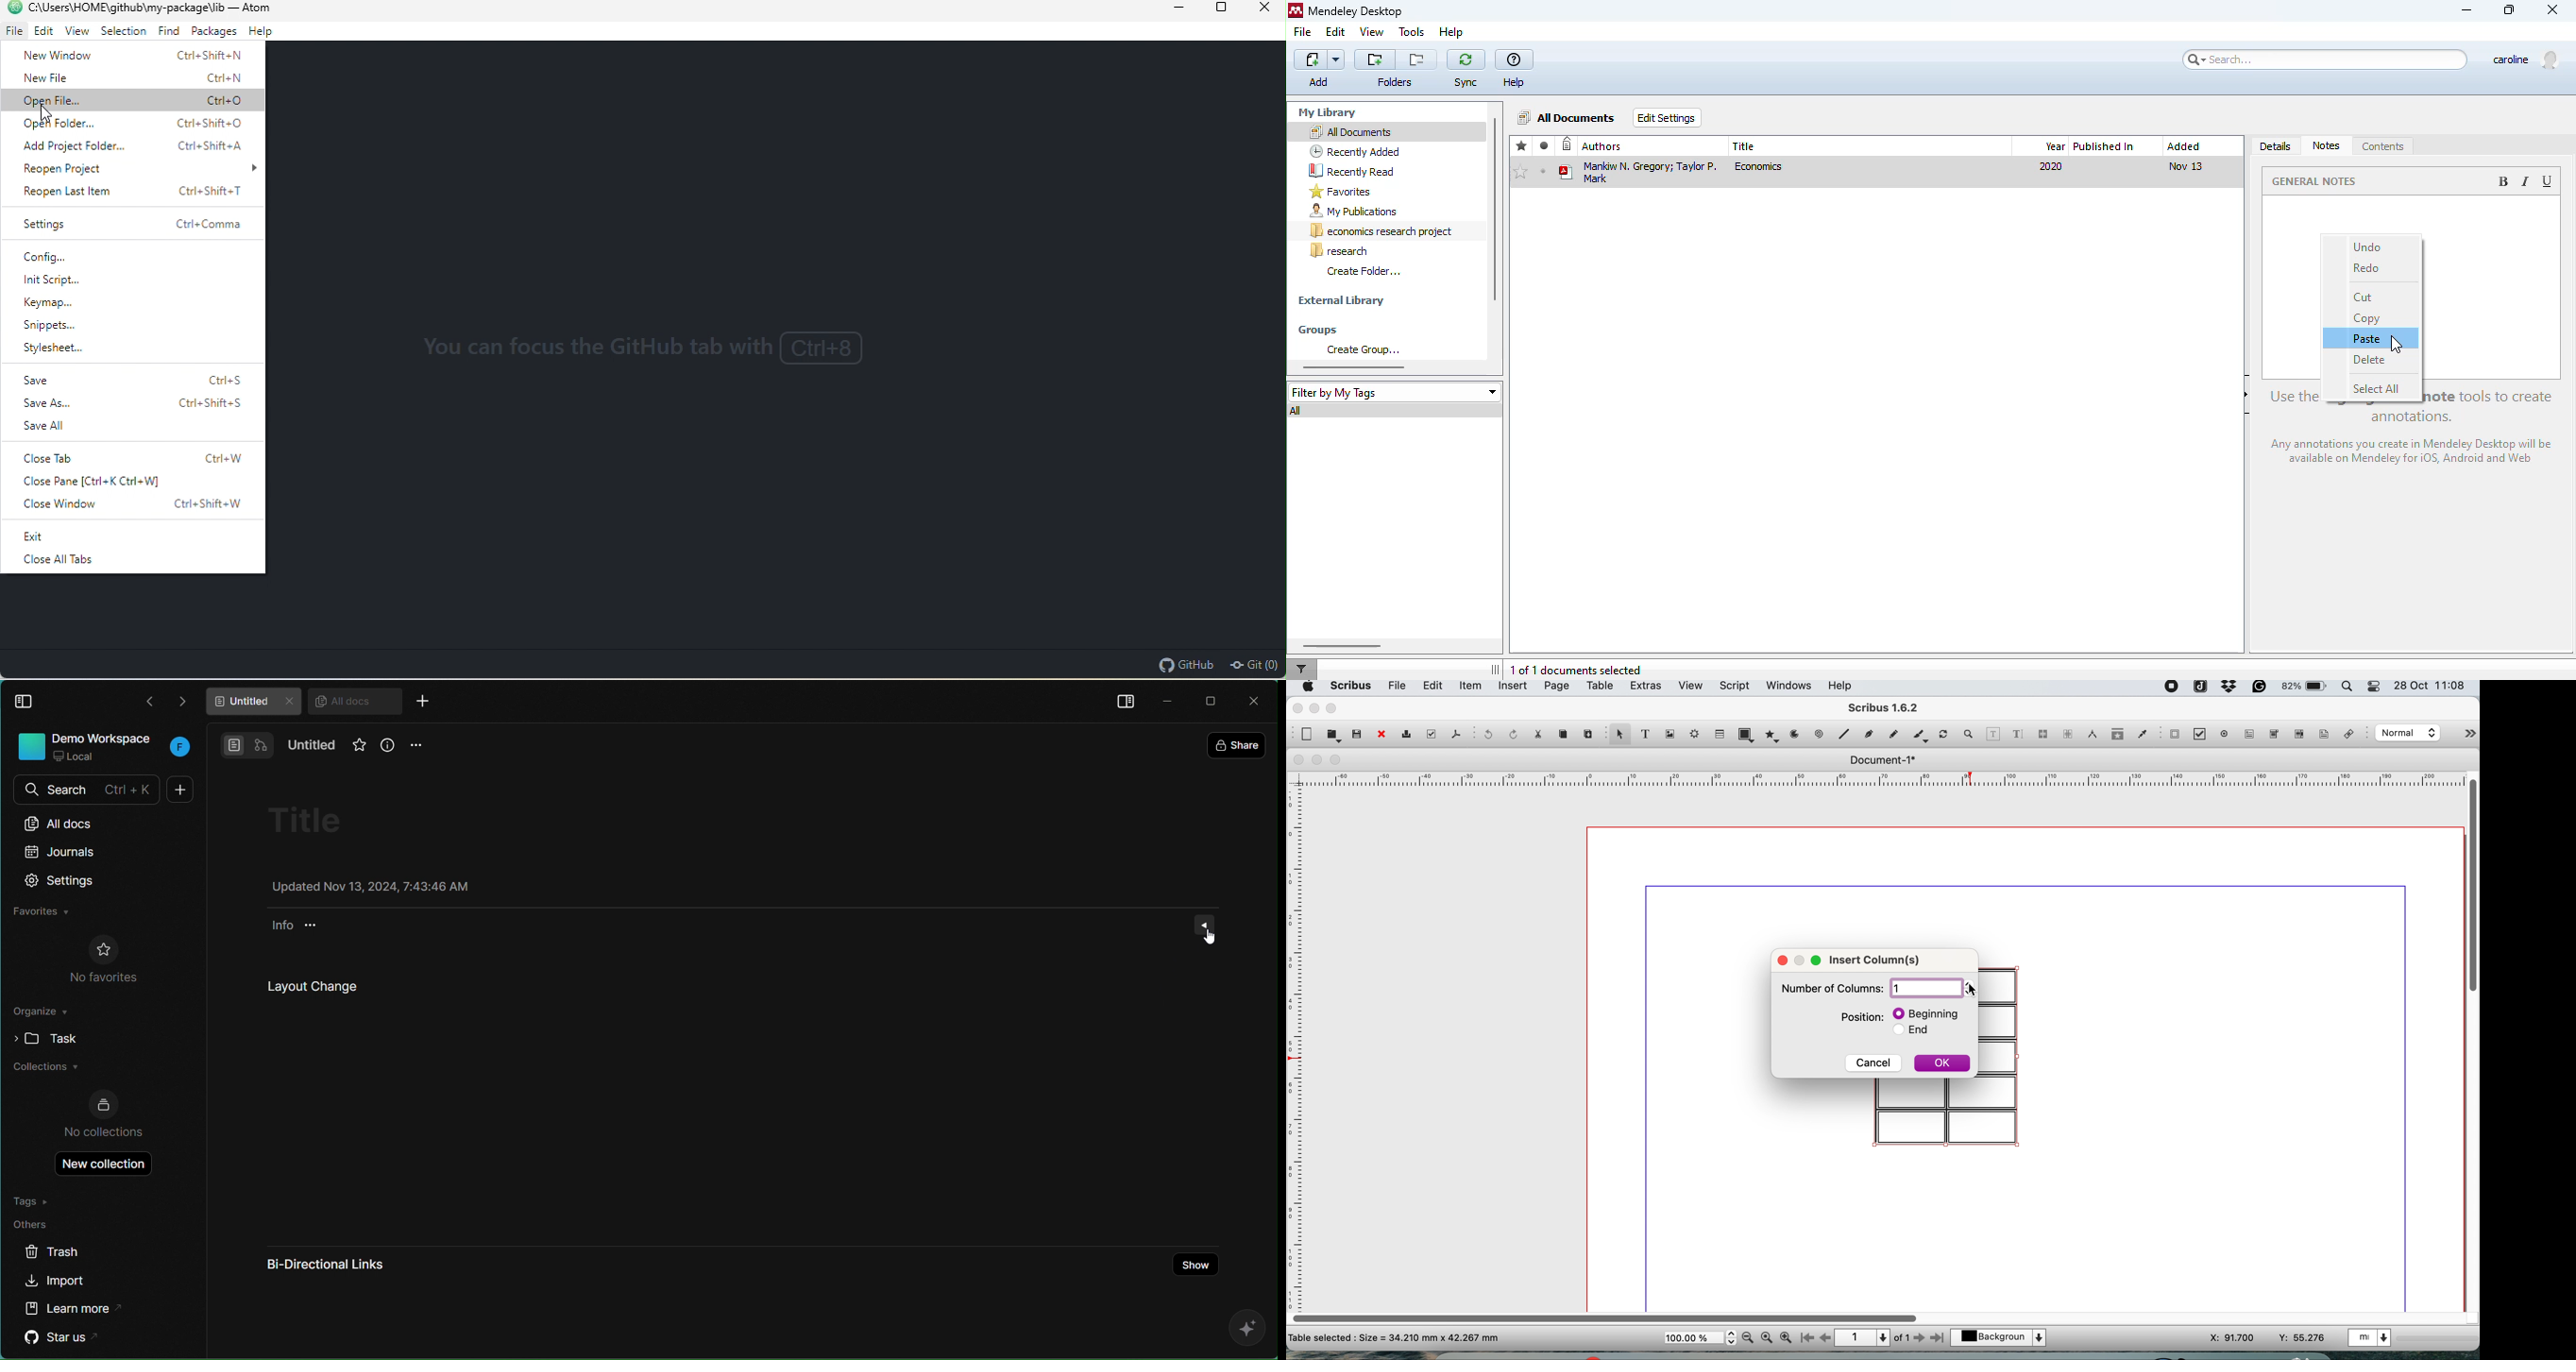 This screenshot has height=1372, width=2576. Describe the element at coordinates (137, 508) in the screenshot. I see `close window` at that location.